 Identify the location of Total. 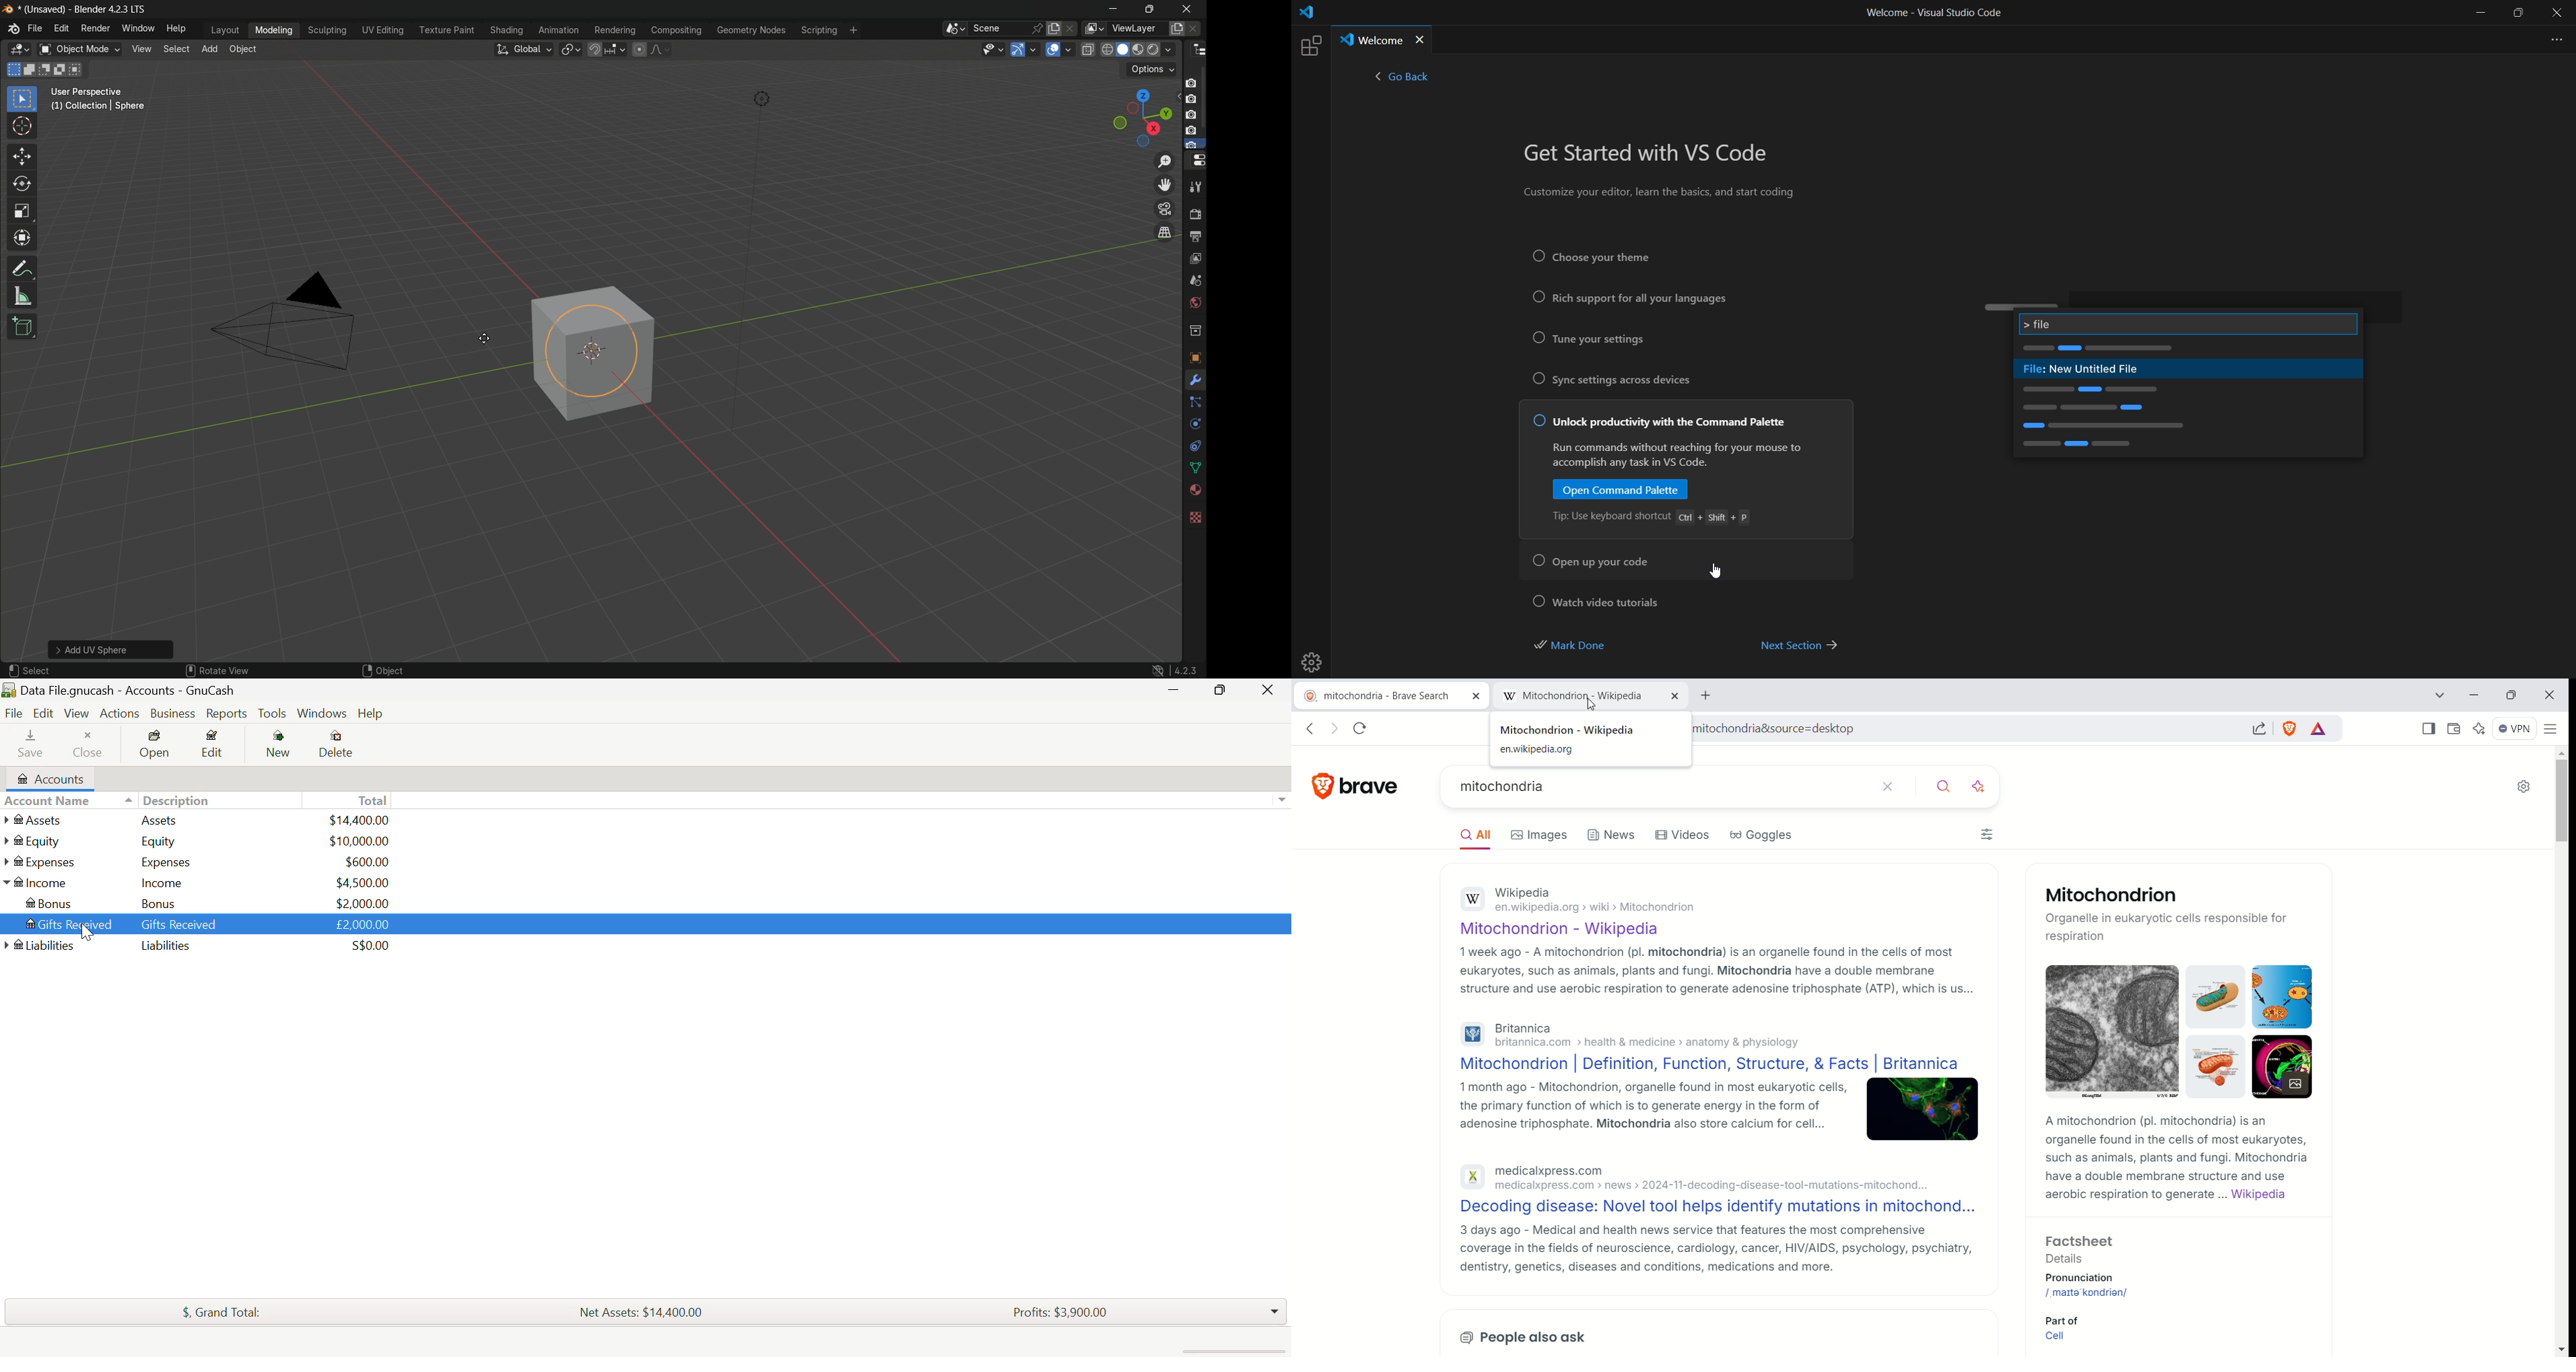
(221, 1313).